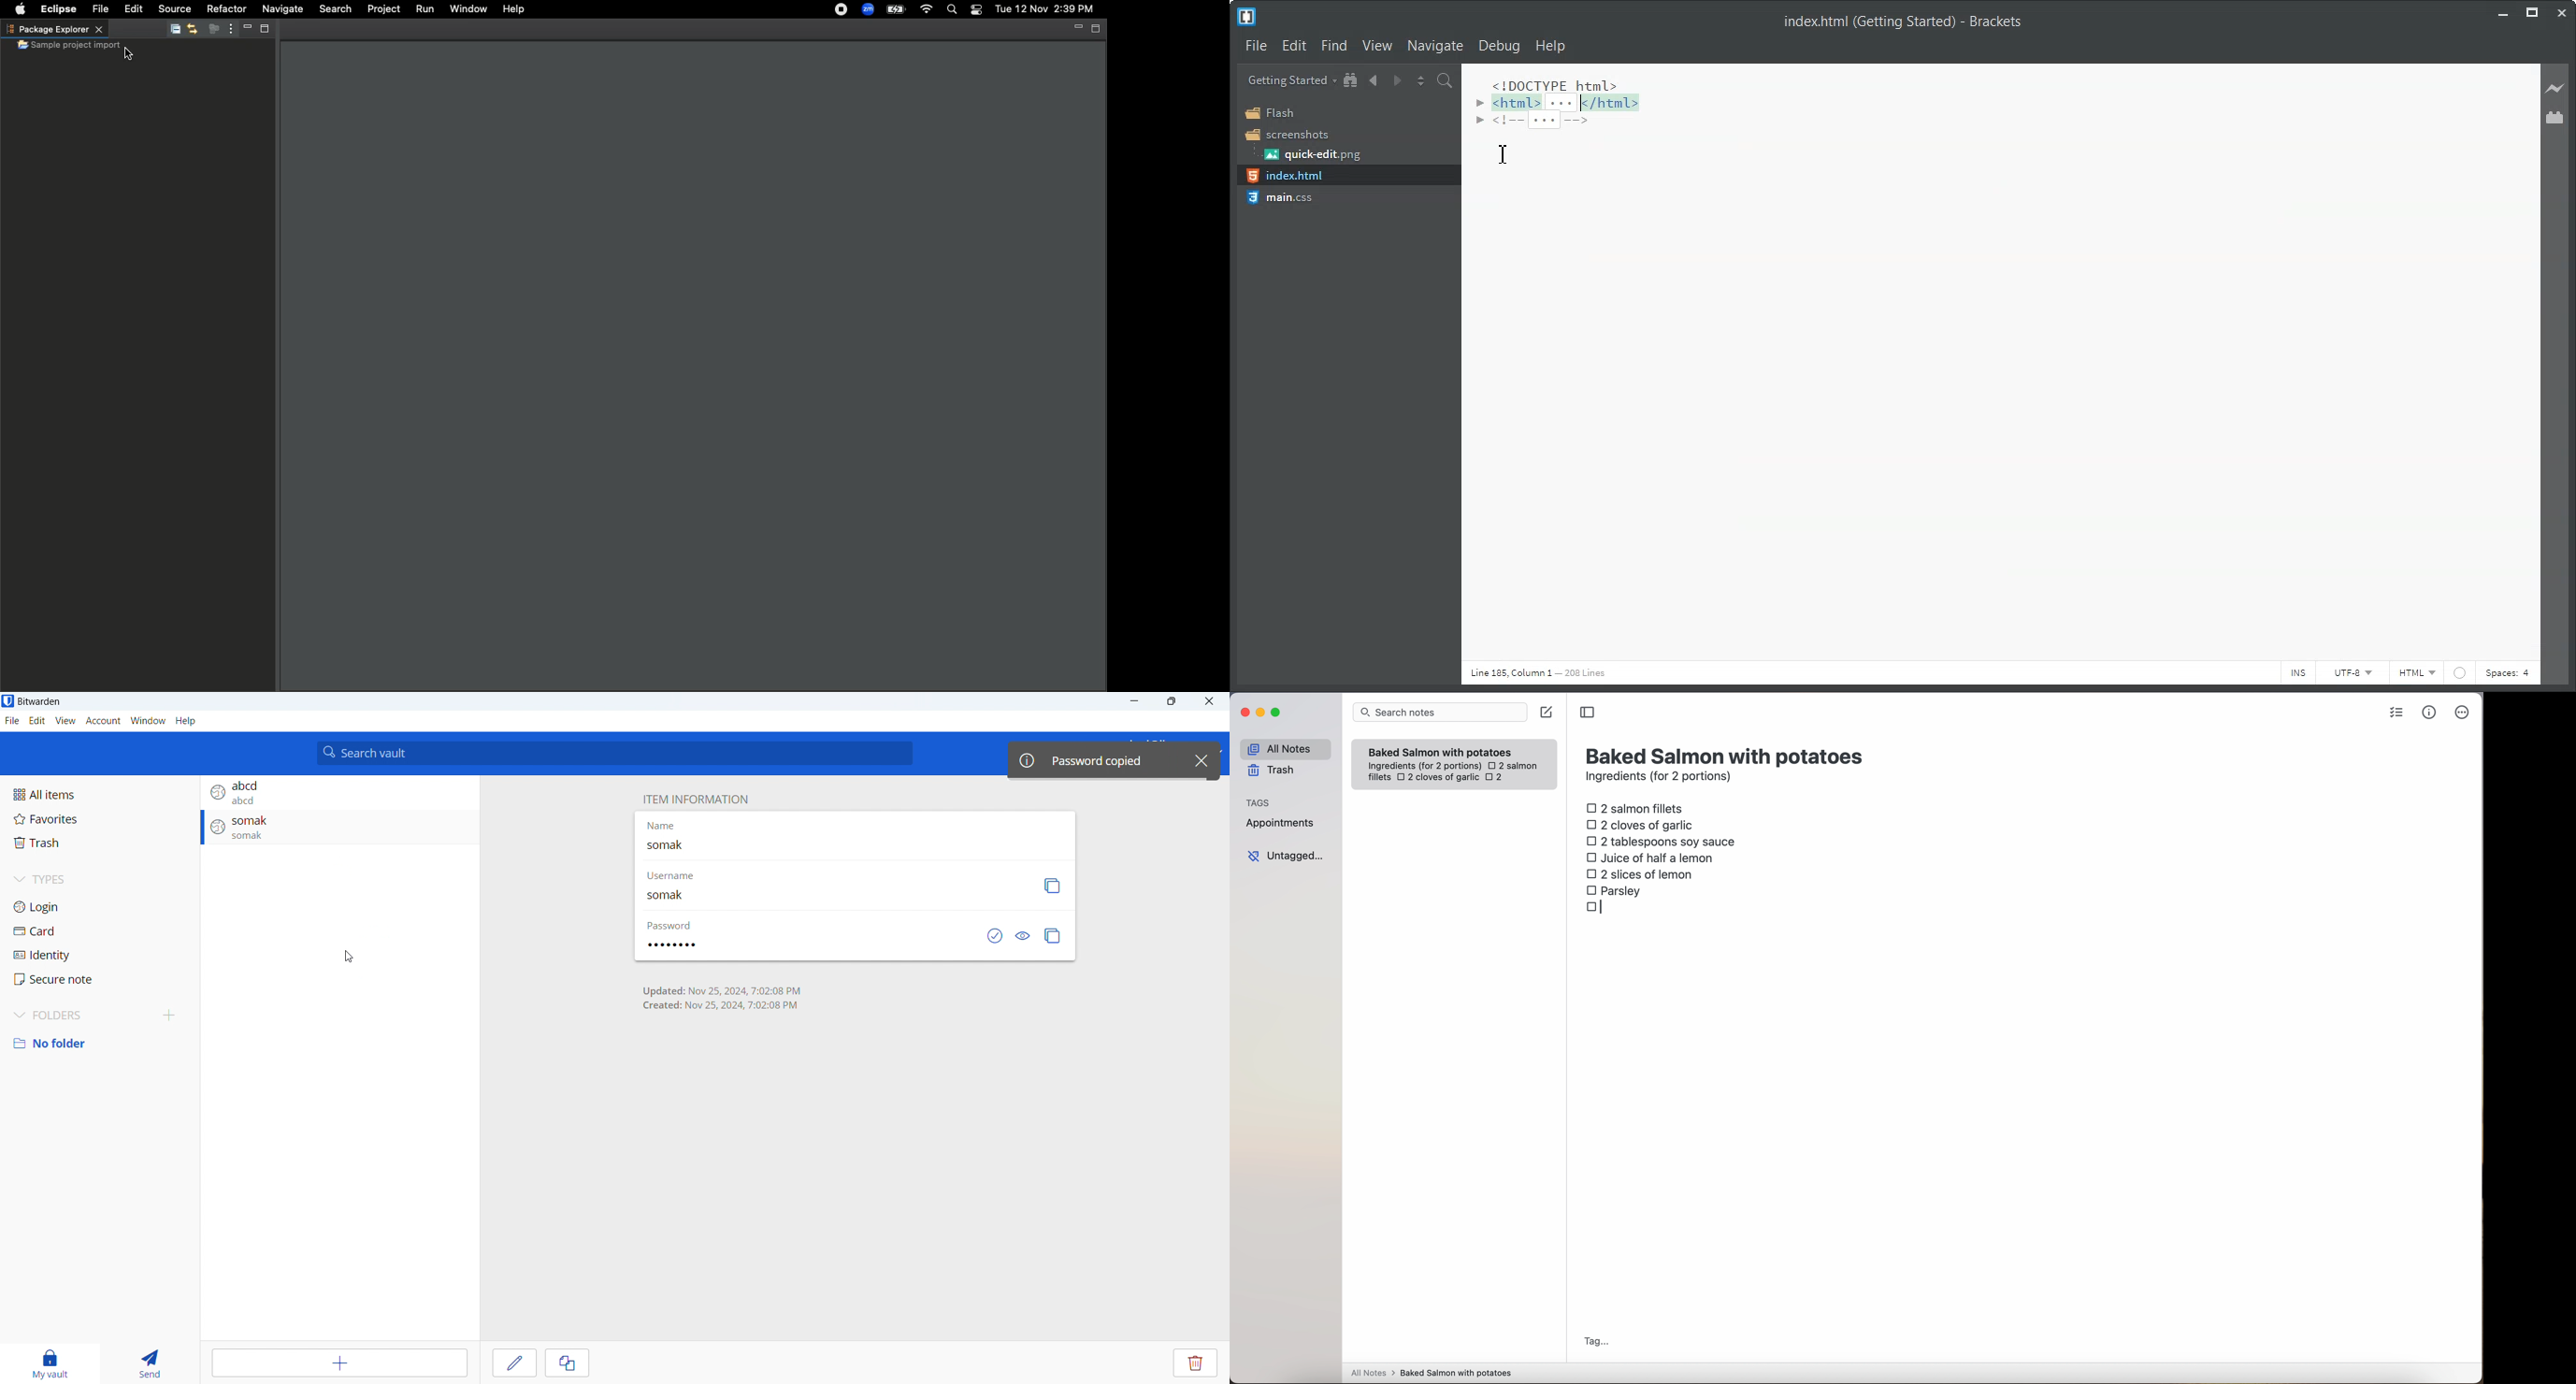 The width and height of the screenshot is (2576, 1400). Describe the element at coordinates (1295, 46) in the screenshot. I see `Edit` at that location.